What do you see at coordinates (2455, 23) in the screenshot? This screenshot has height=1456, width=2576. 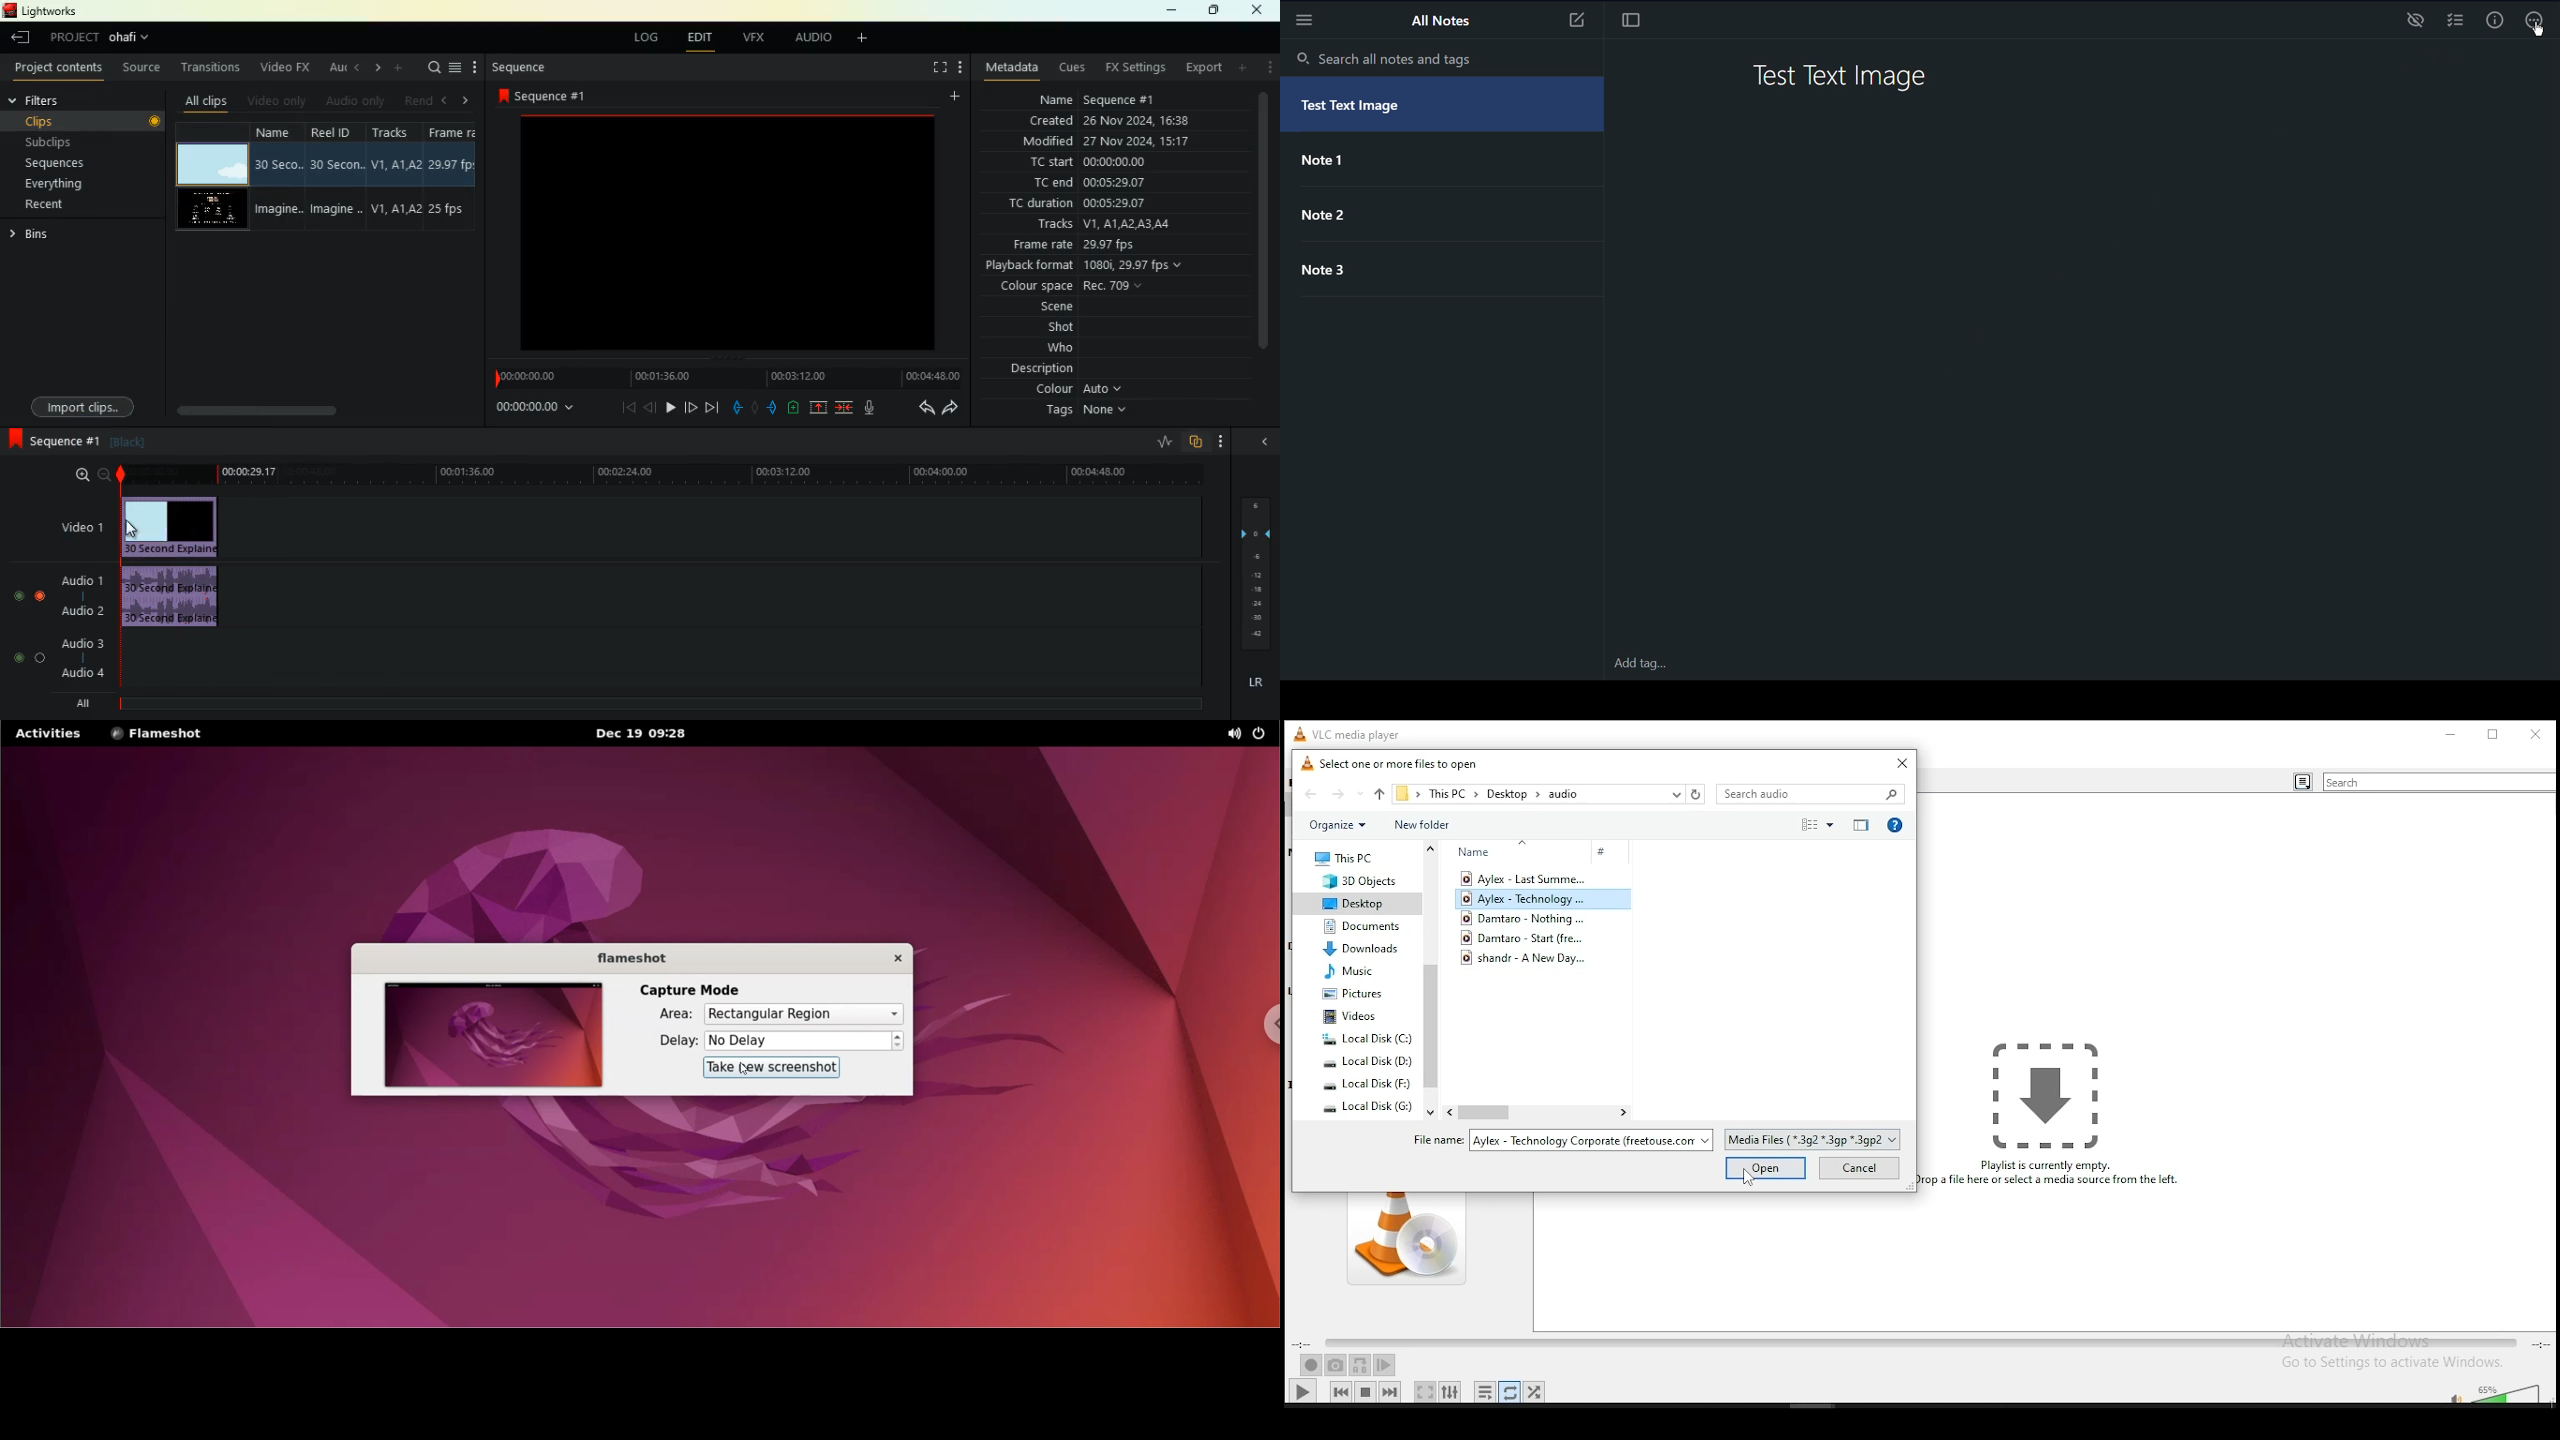 I see `Checklist` at bounding box center [2455, 23].